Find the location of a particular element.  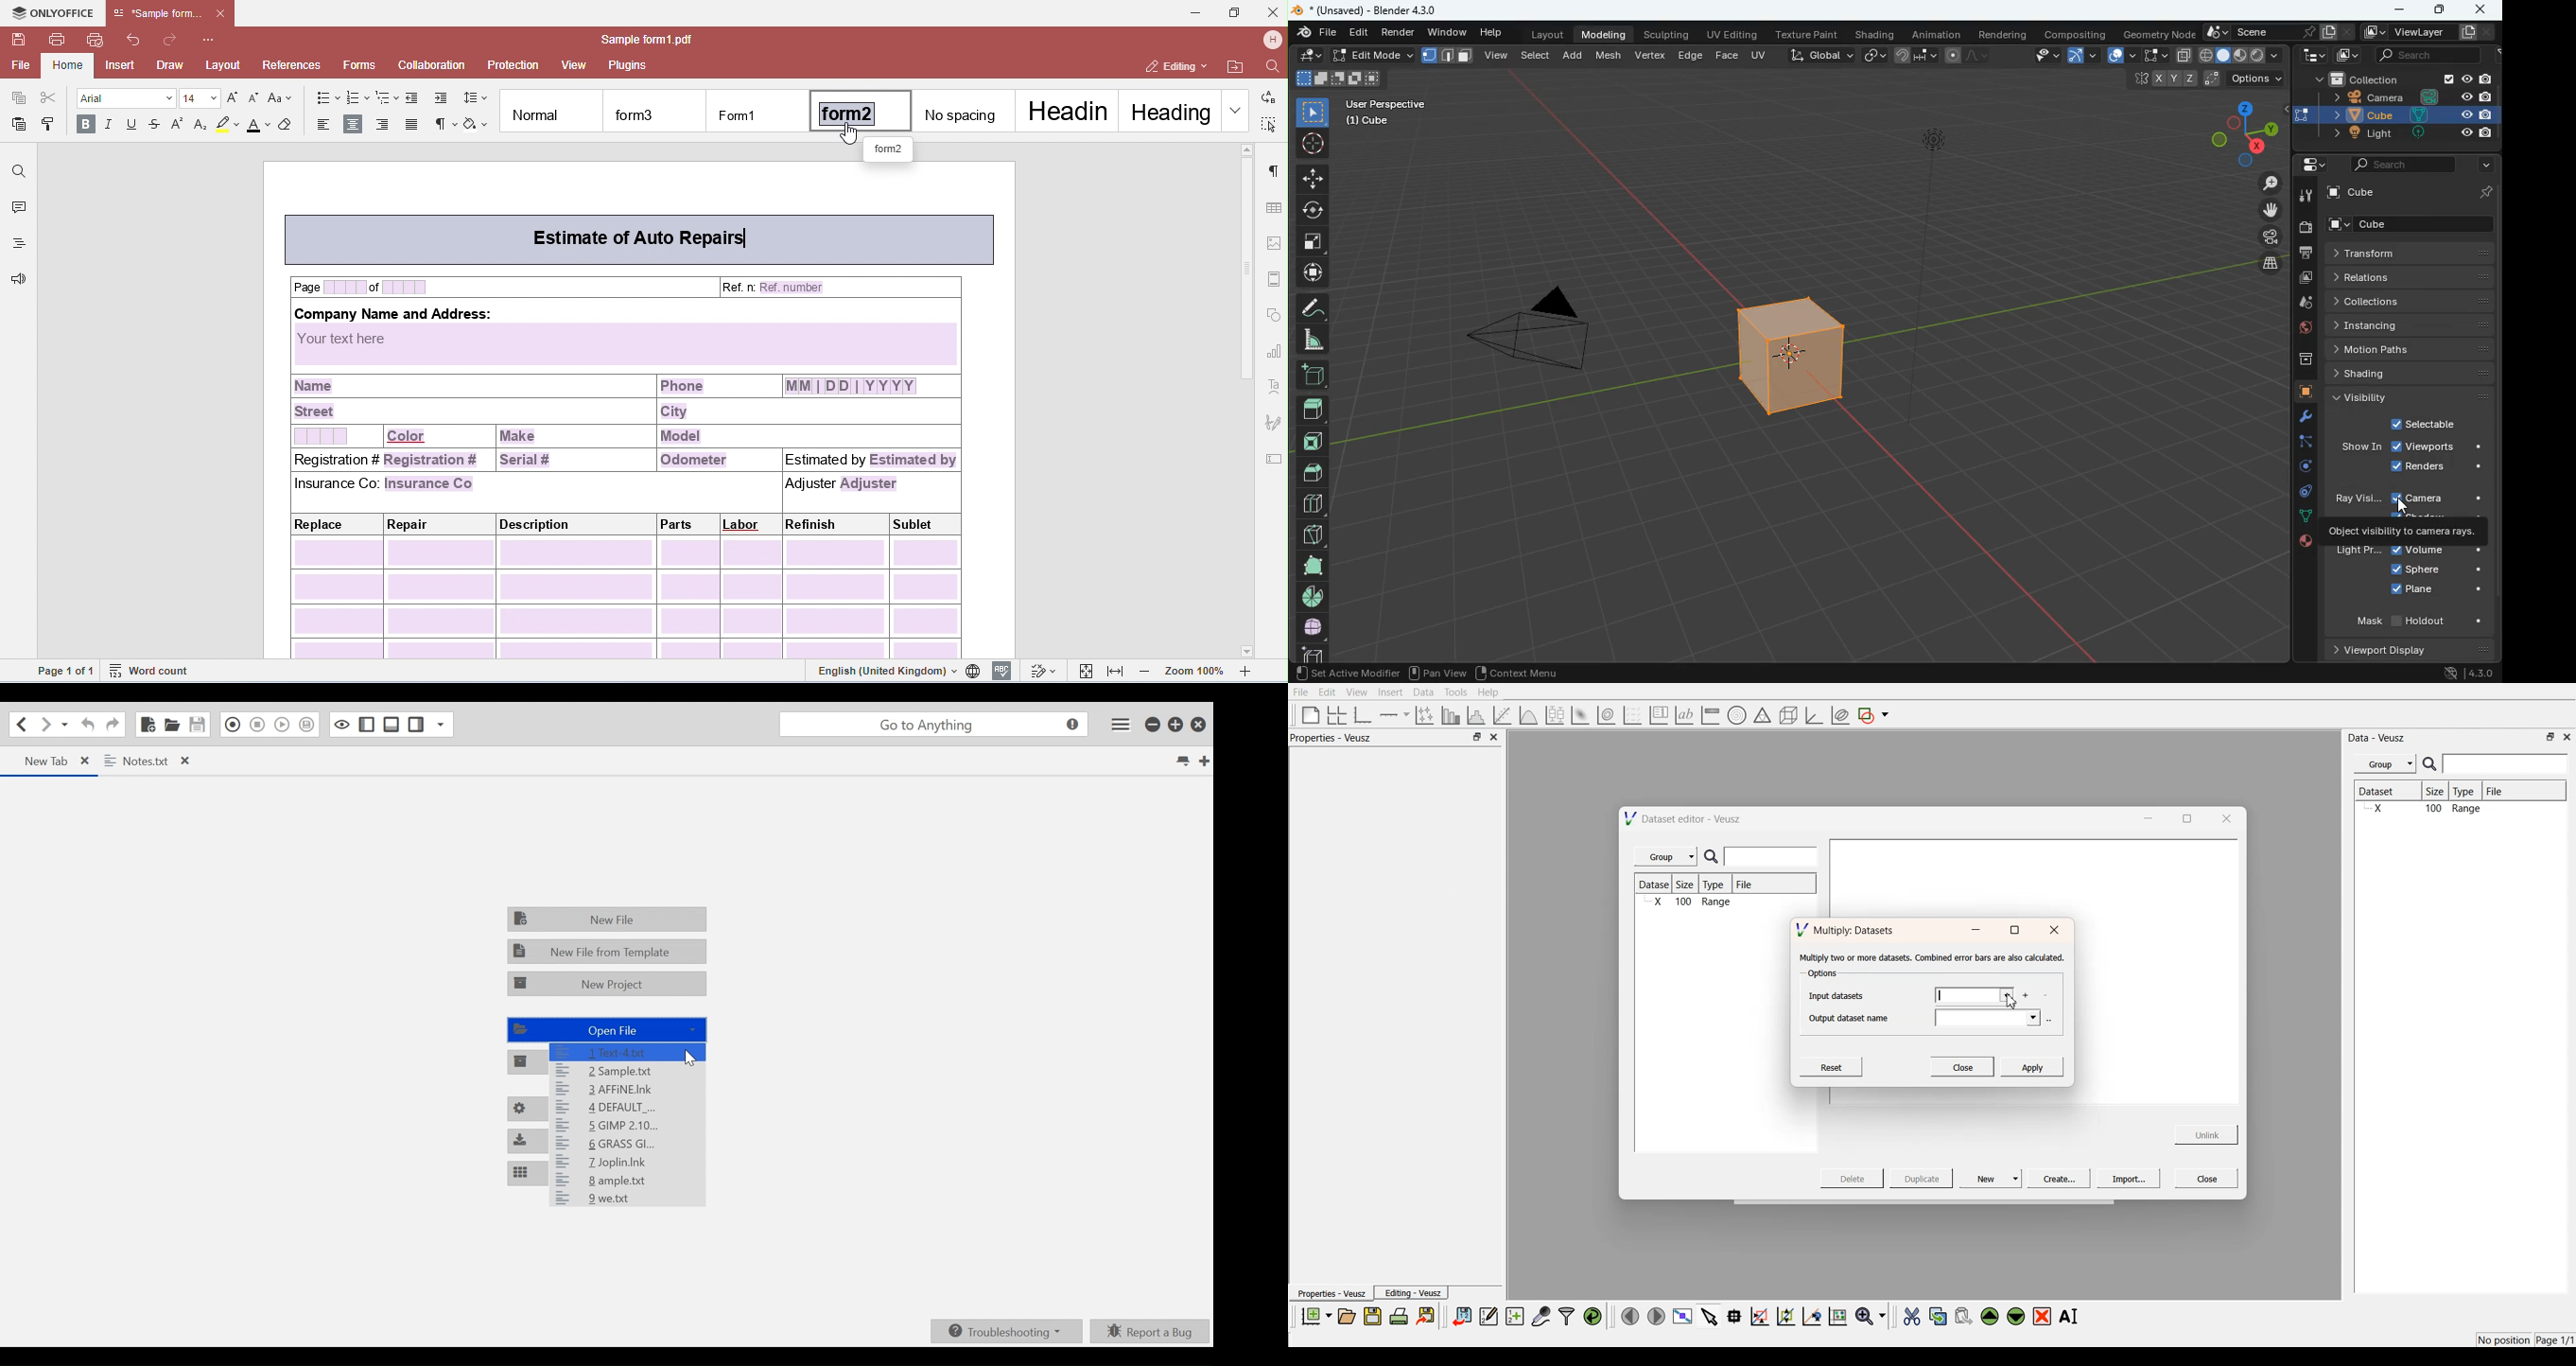

output datasets field is located at coordinates (1988, 1019).